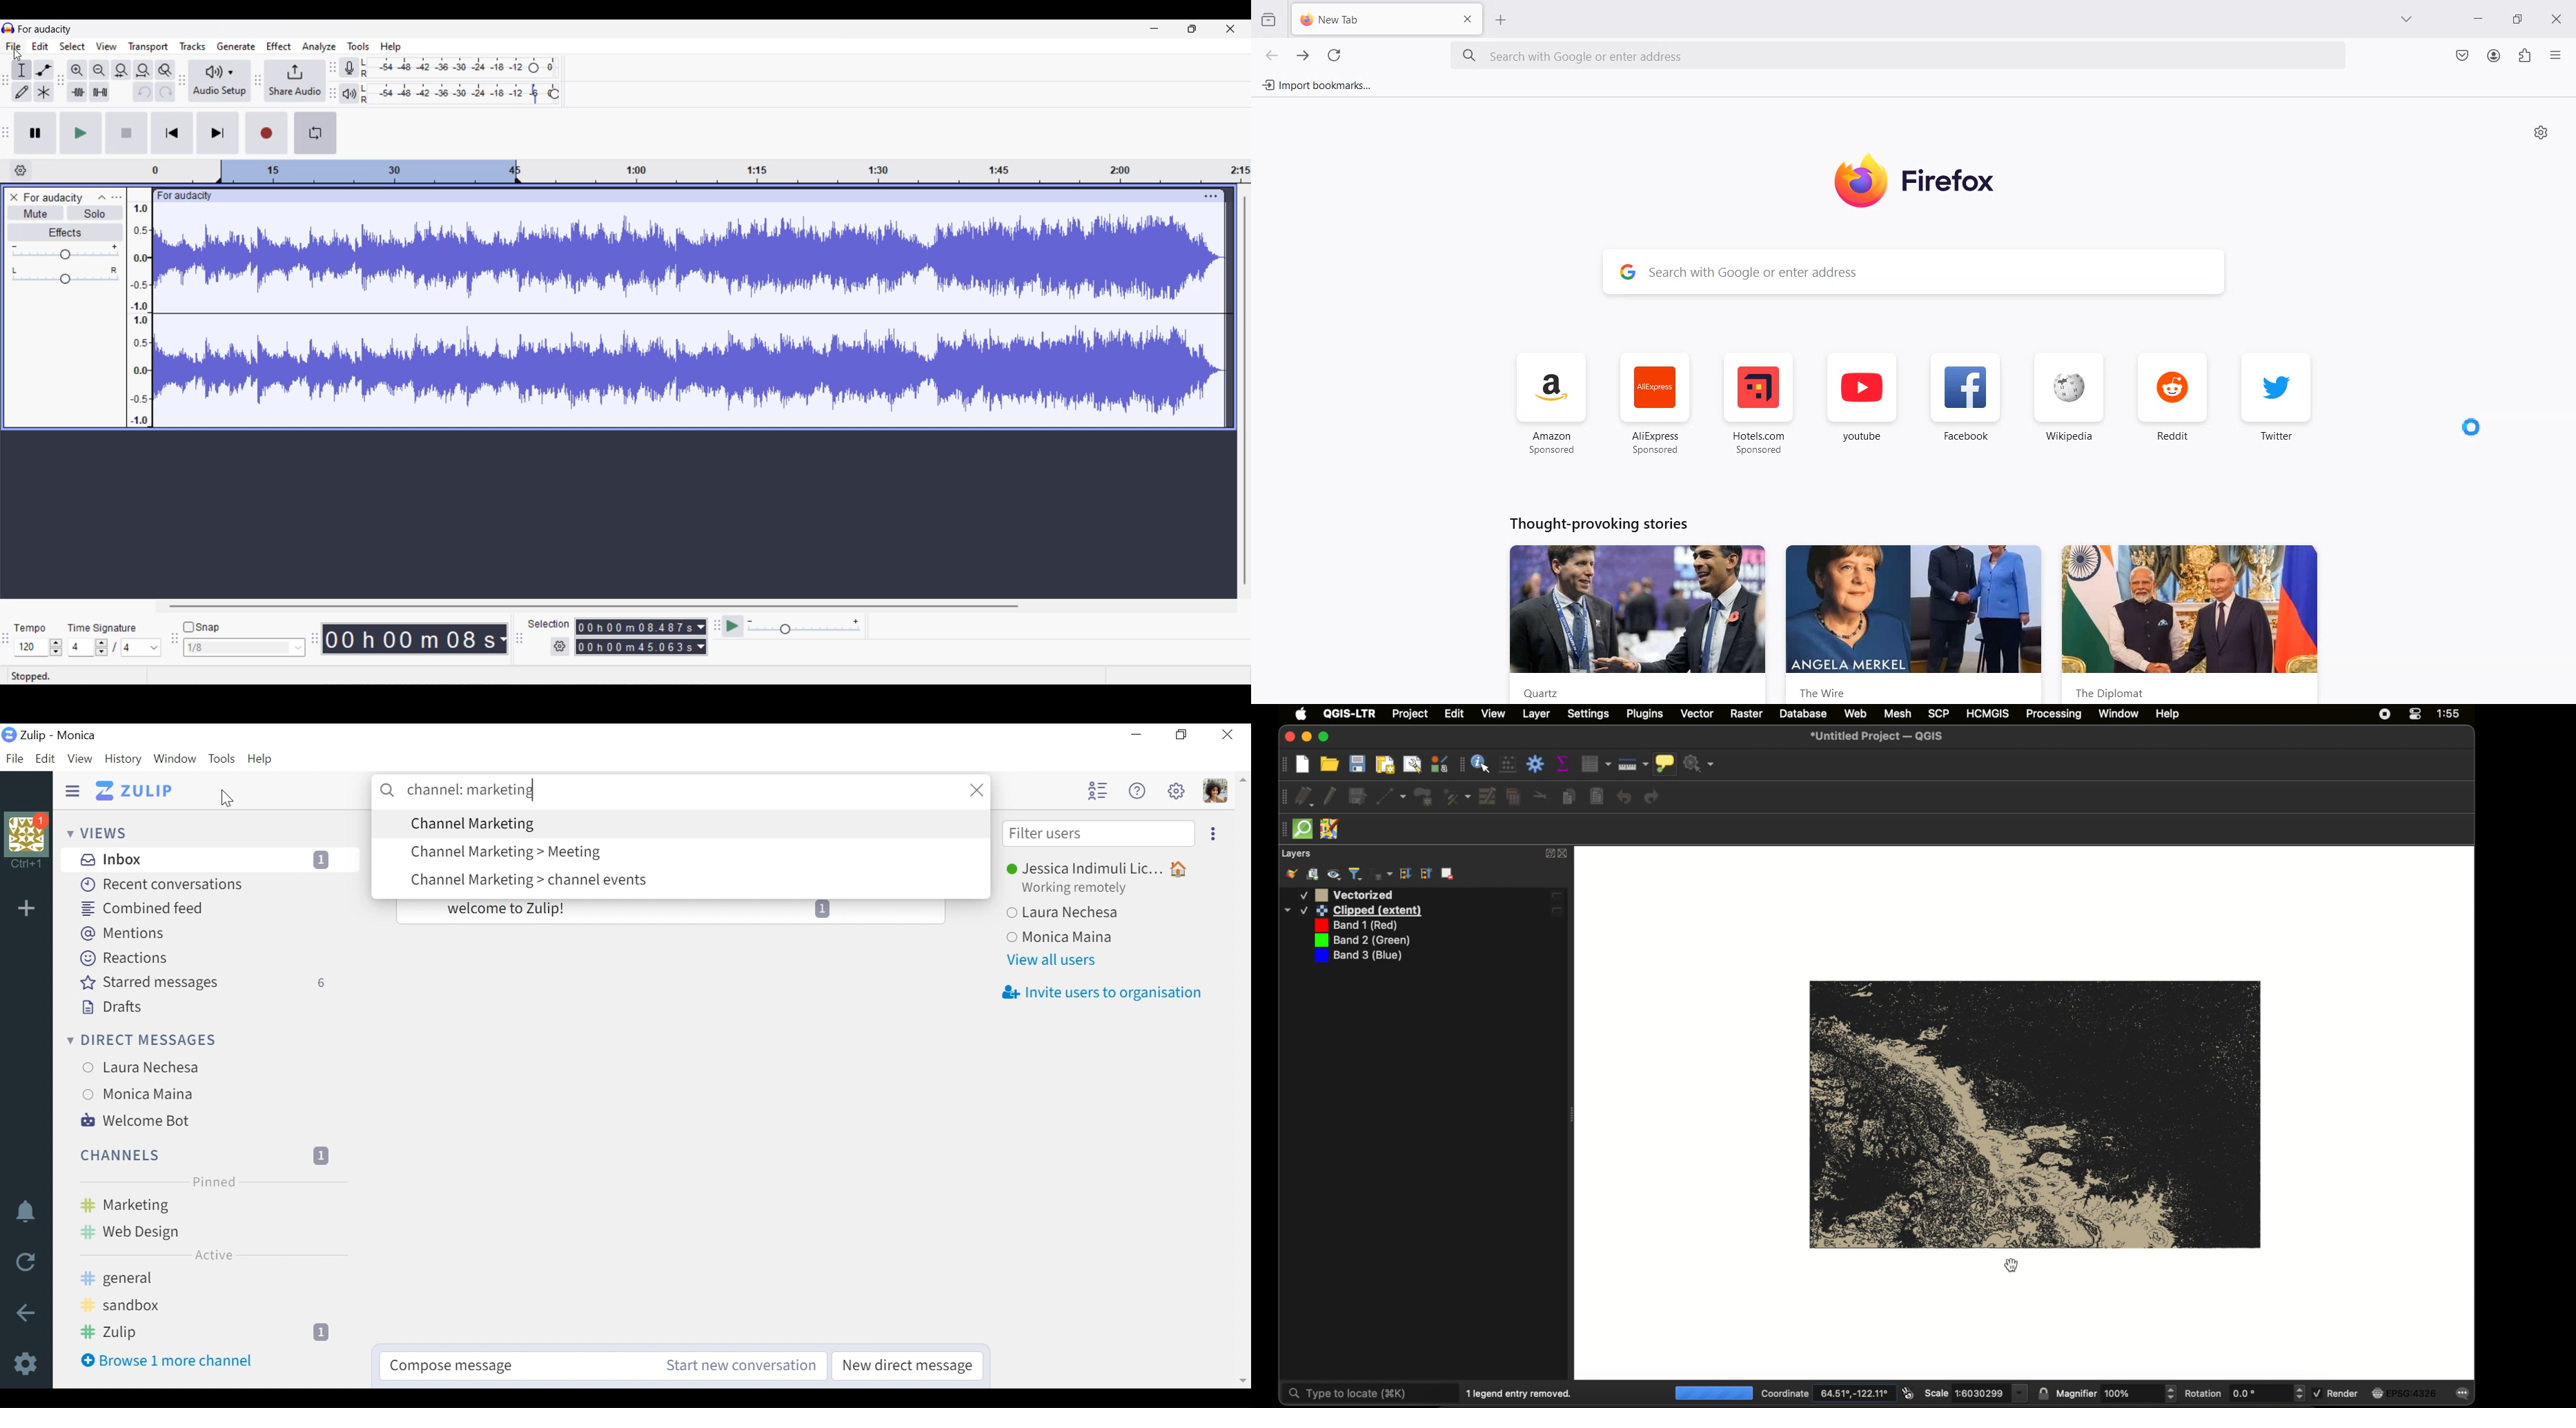 This screenshot has width=2576, height=1428. Describe the element at coordinates (534, 68) in the screenshot. I see `Header to change recording level` at that location.